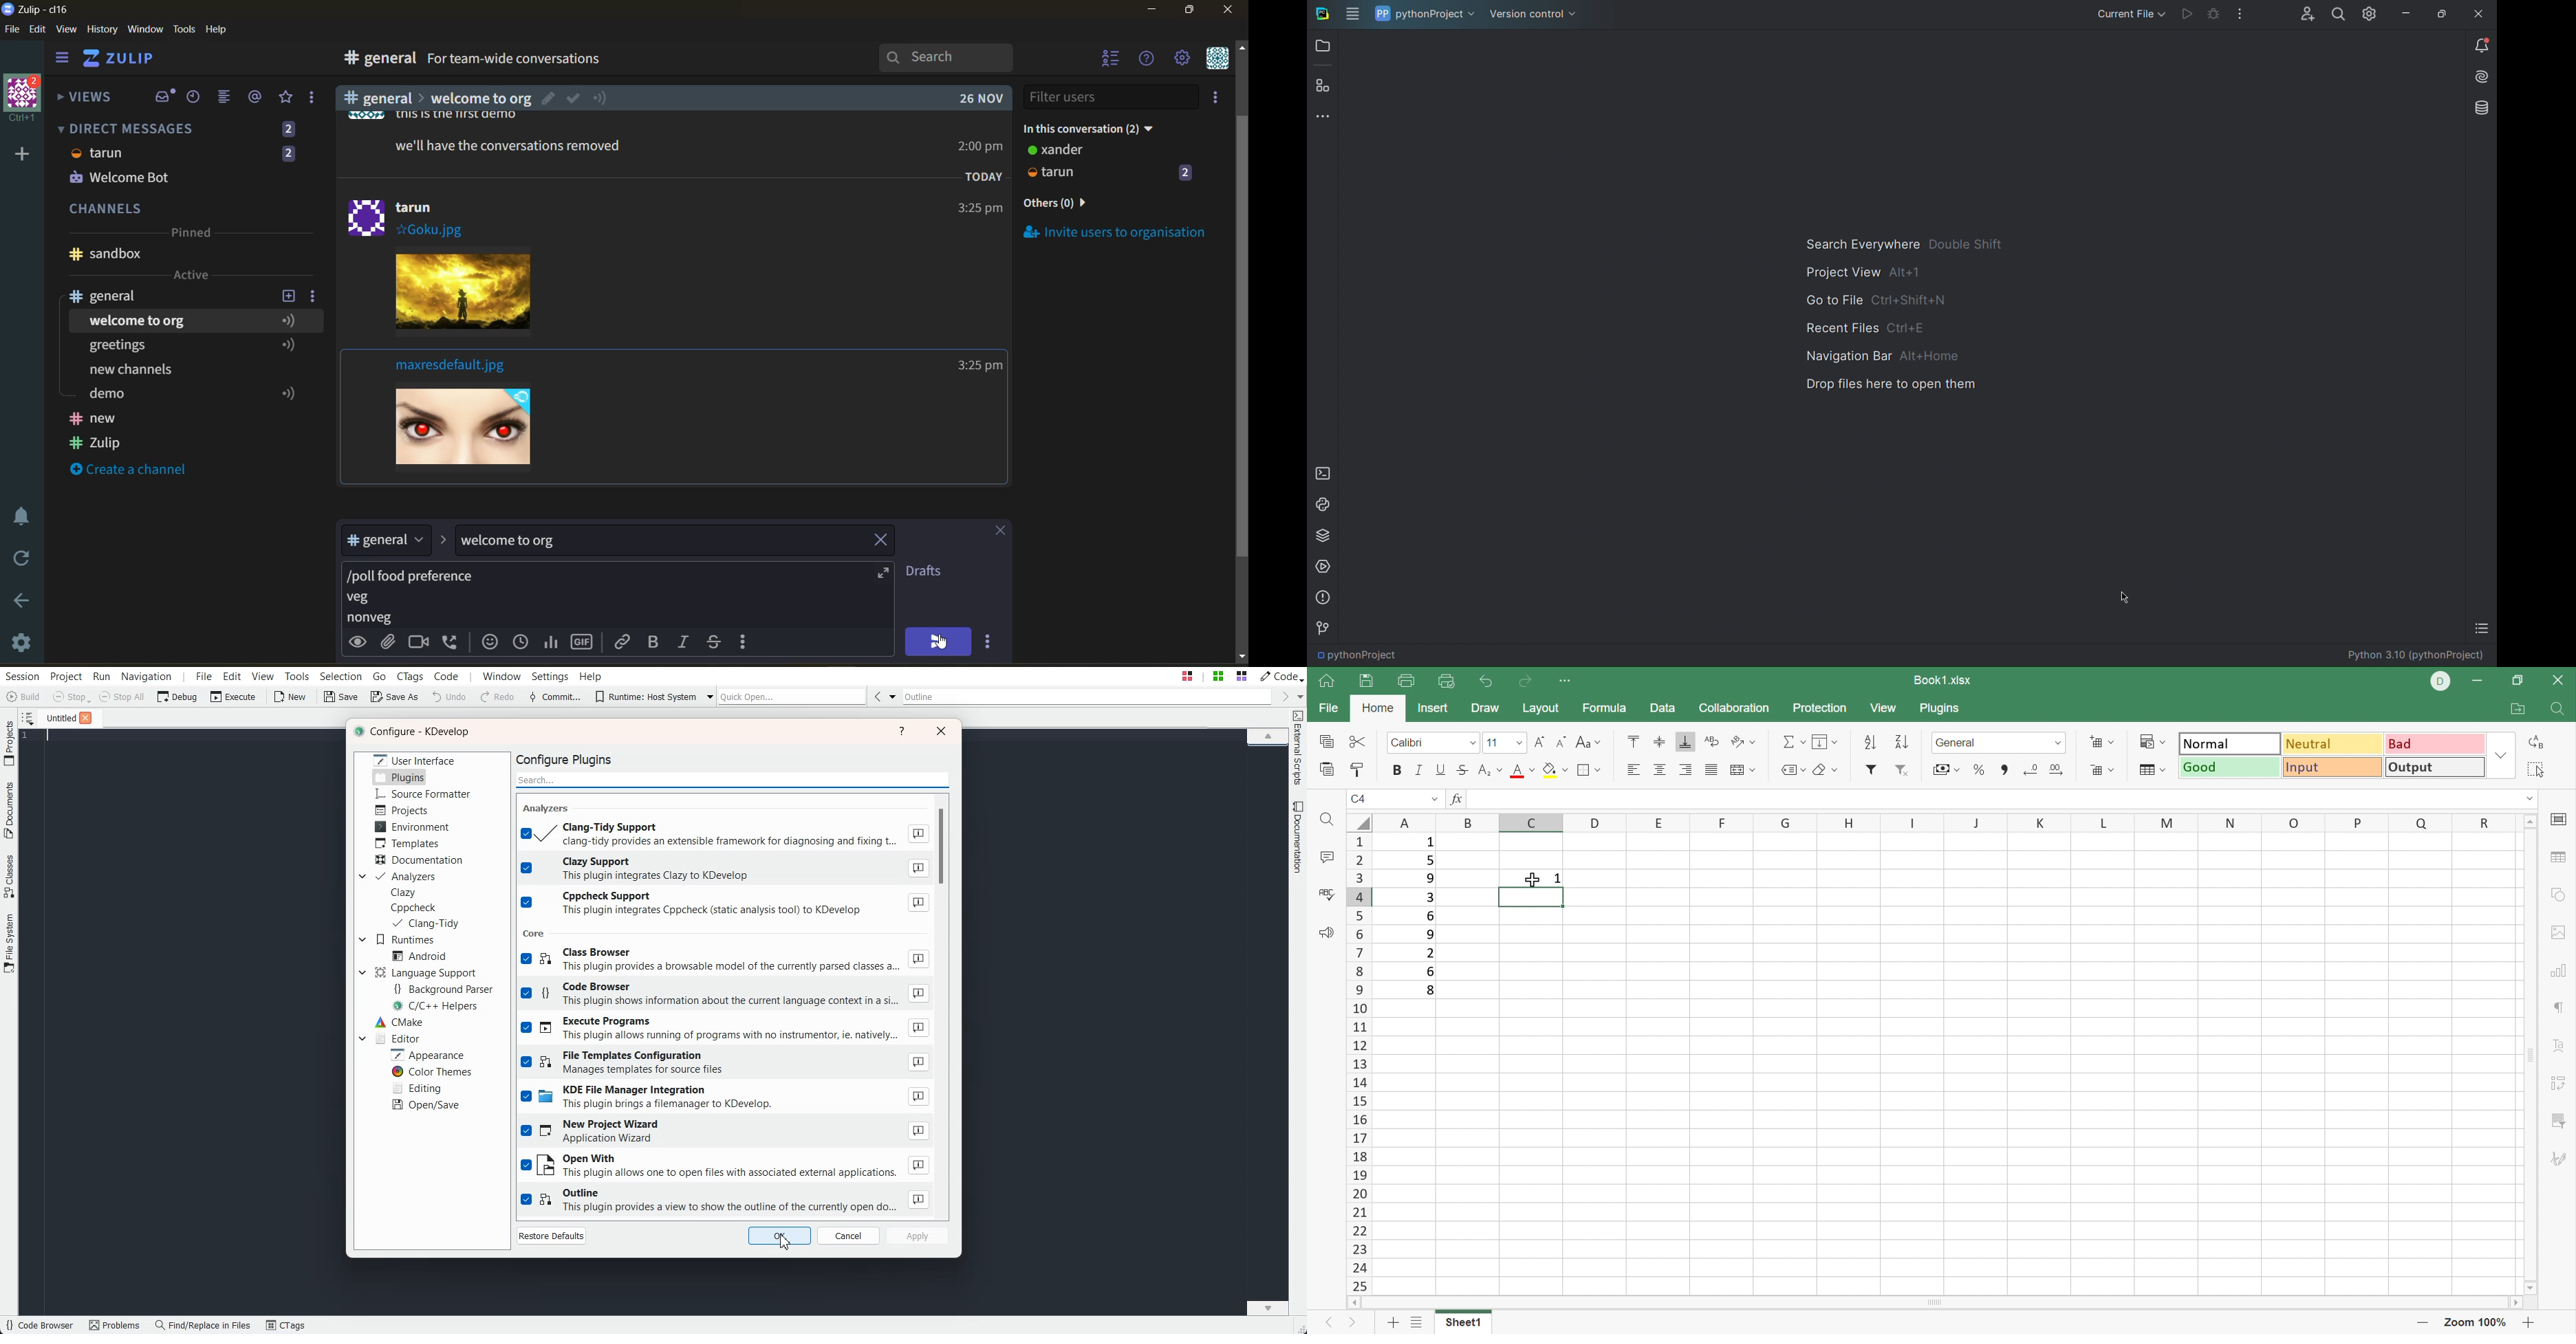 Image resolution: width=2576 pixels, height=1344 pixels. What do you see at coordinates (2561, 1158) in the screenshot?
I see `Signature settings` at bounding box center [2561, 1158].